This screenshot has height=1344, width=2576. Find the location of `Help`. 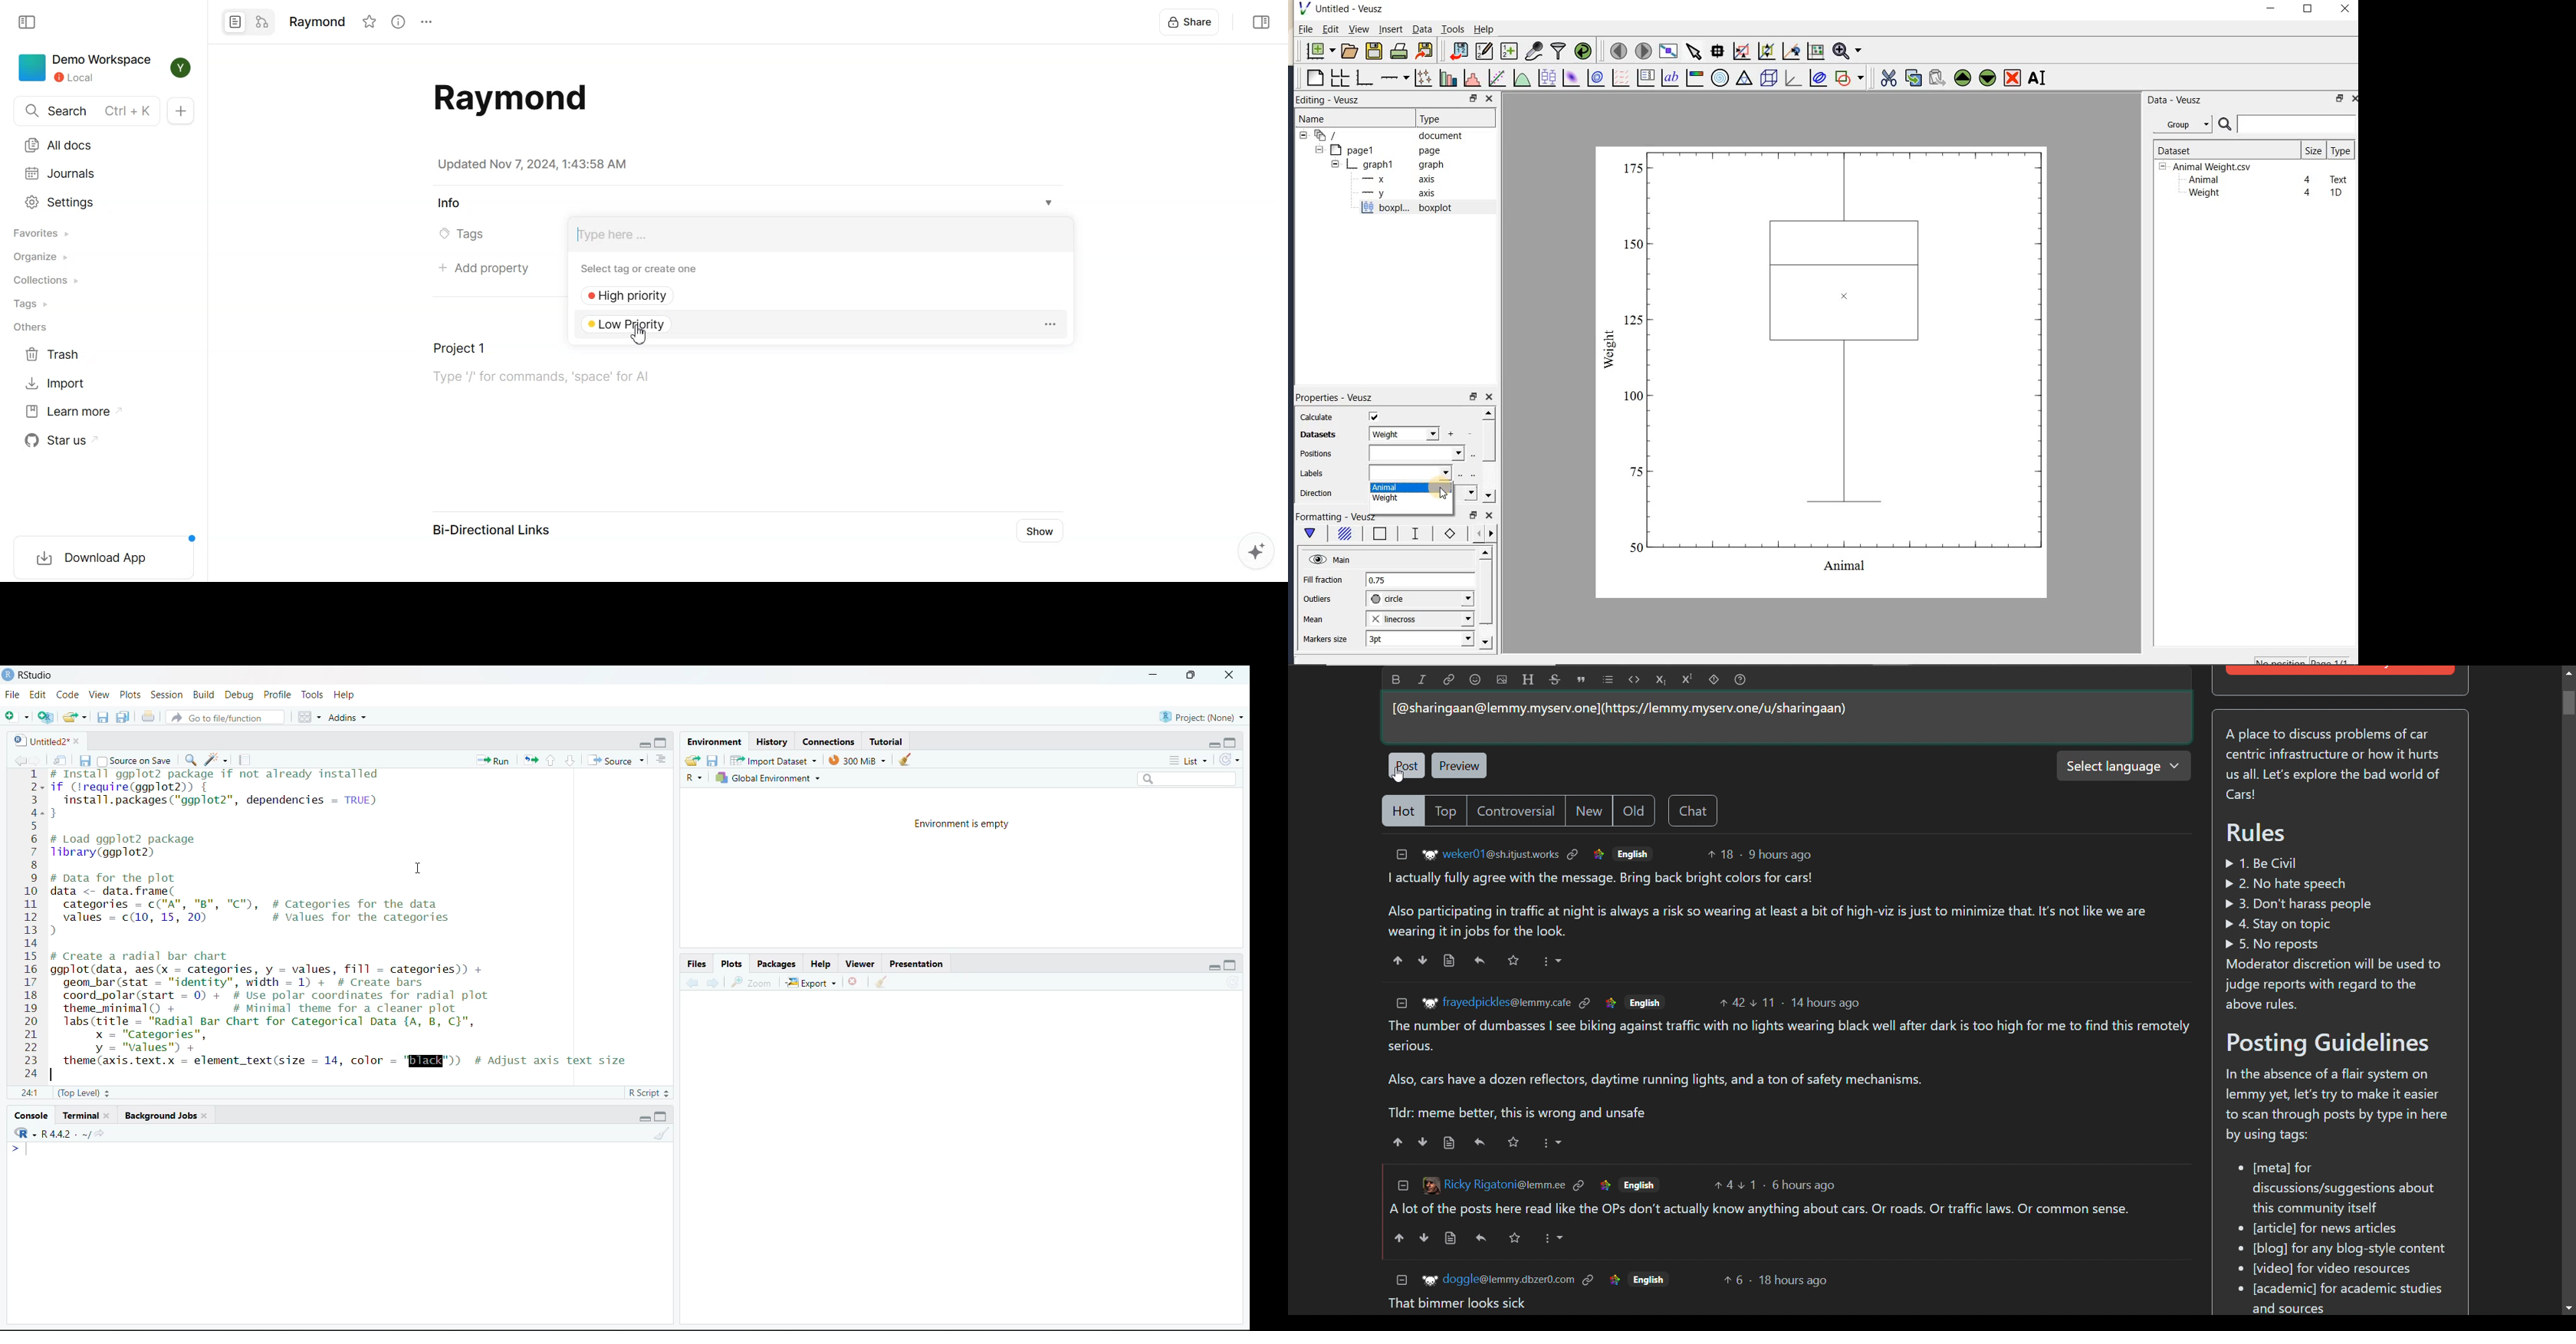

Help is located at coordinates (346, 694).